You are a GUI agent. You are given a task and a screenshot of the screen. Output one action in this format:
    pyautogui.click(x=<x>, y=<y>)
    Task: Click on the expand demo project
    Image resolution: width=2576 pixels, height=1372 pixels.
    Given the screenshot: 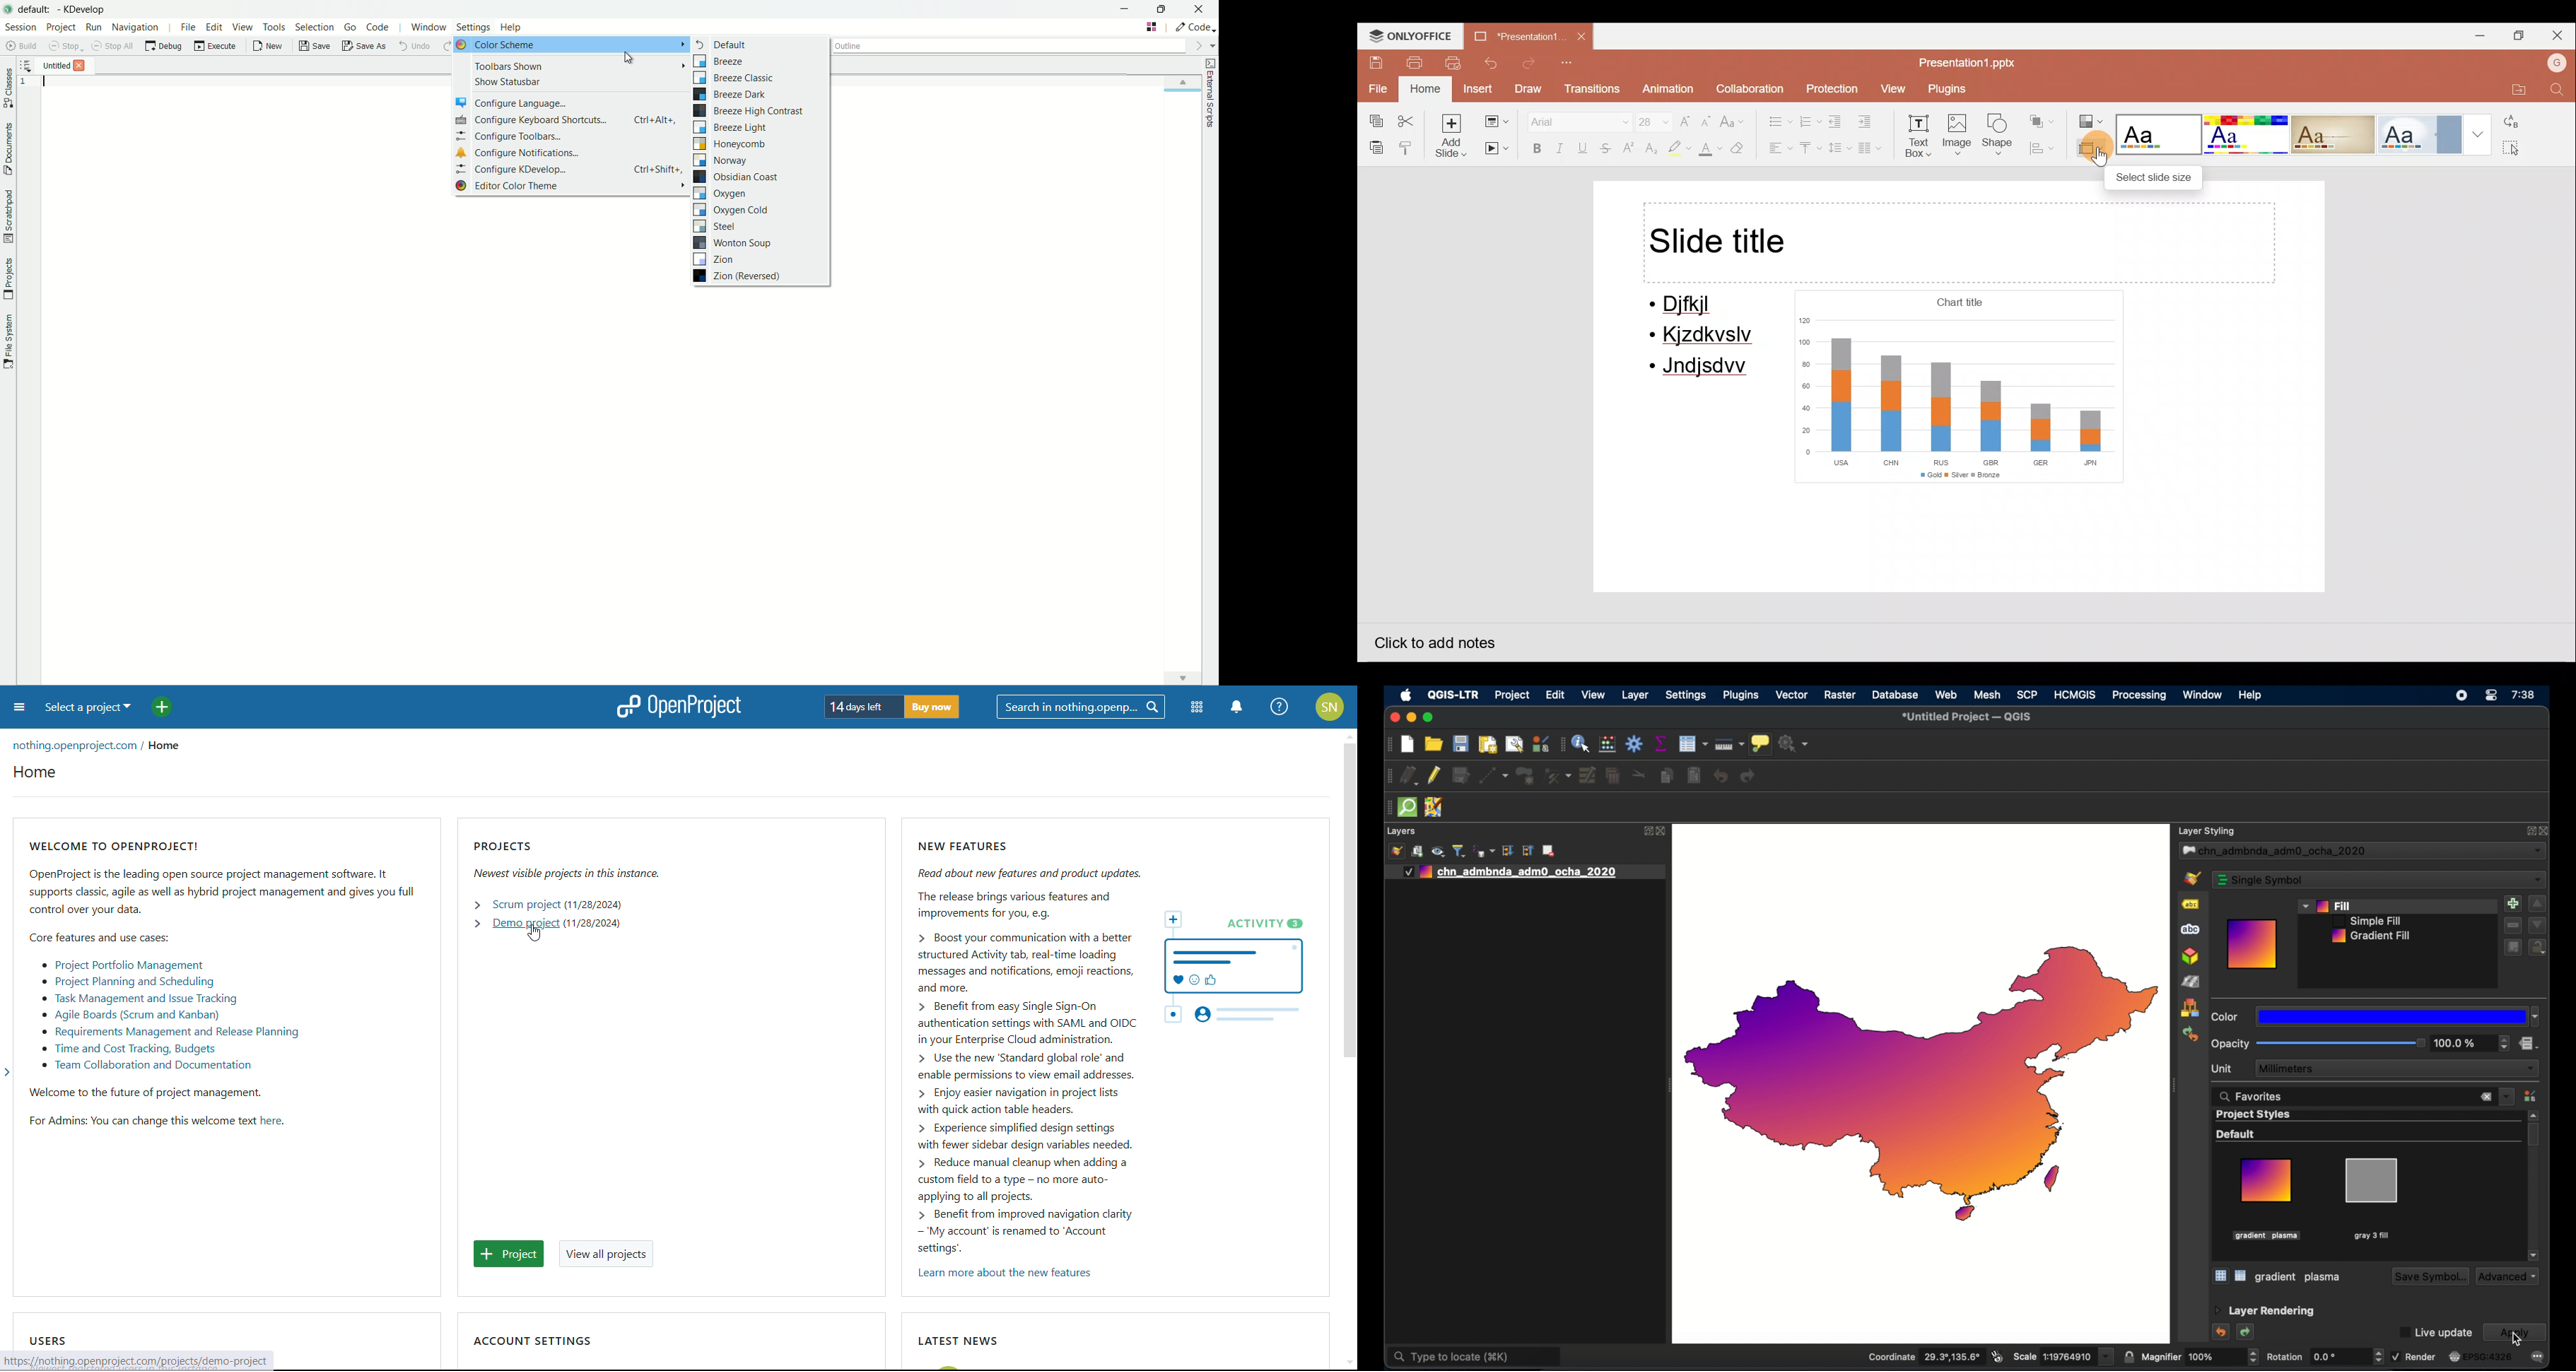 What is the action you would take?
    pyautogui.click(x=477, y=924)
    